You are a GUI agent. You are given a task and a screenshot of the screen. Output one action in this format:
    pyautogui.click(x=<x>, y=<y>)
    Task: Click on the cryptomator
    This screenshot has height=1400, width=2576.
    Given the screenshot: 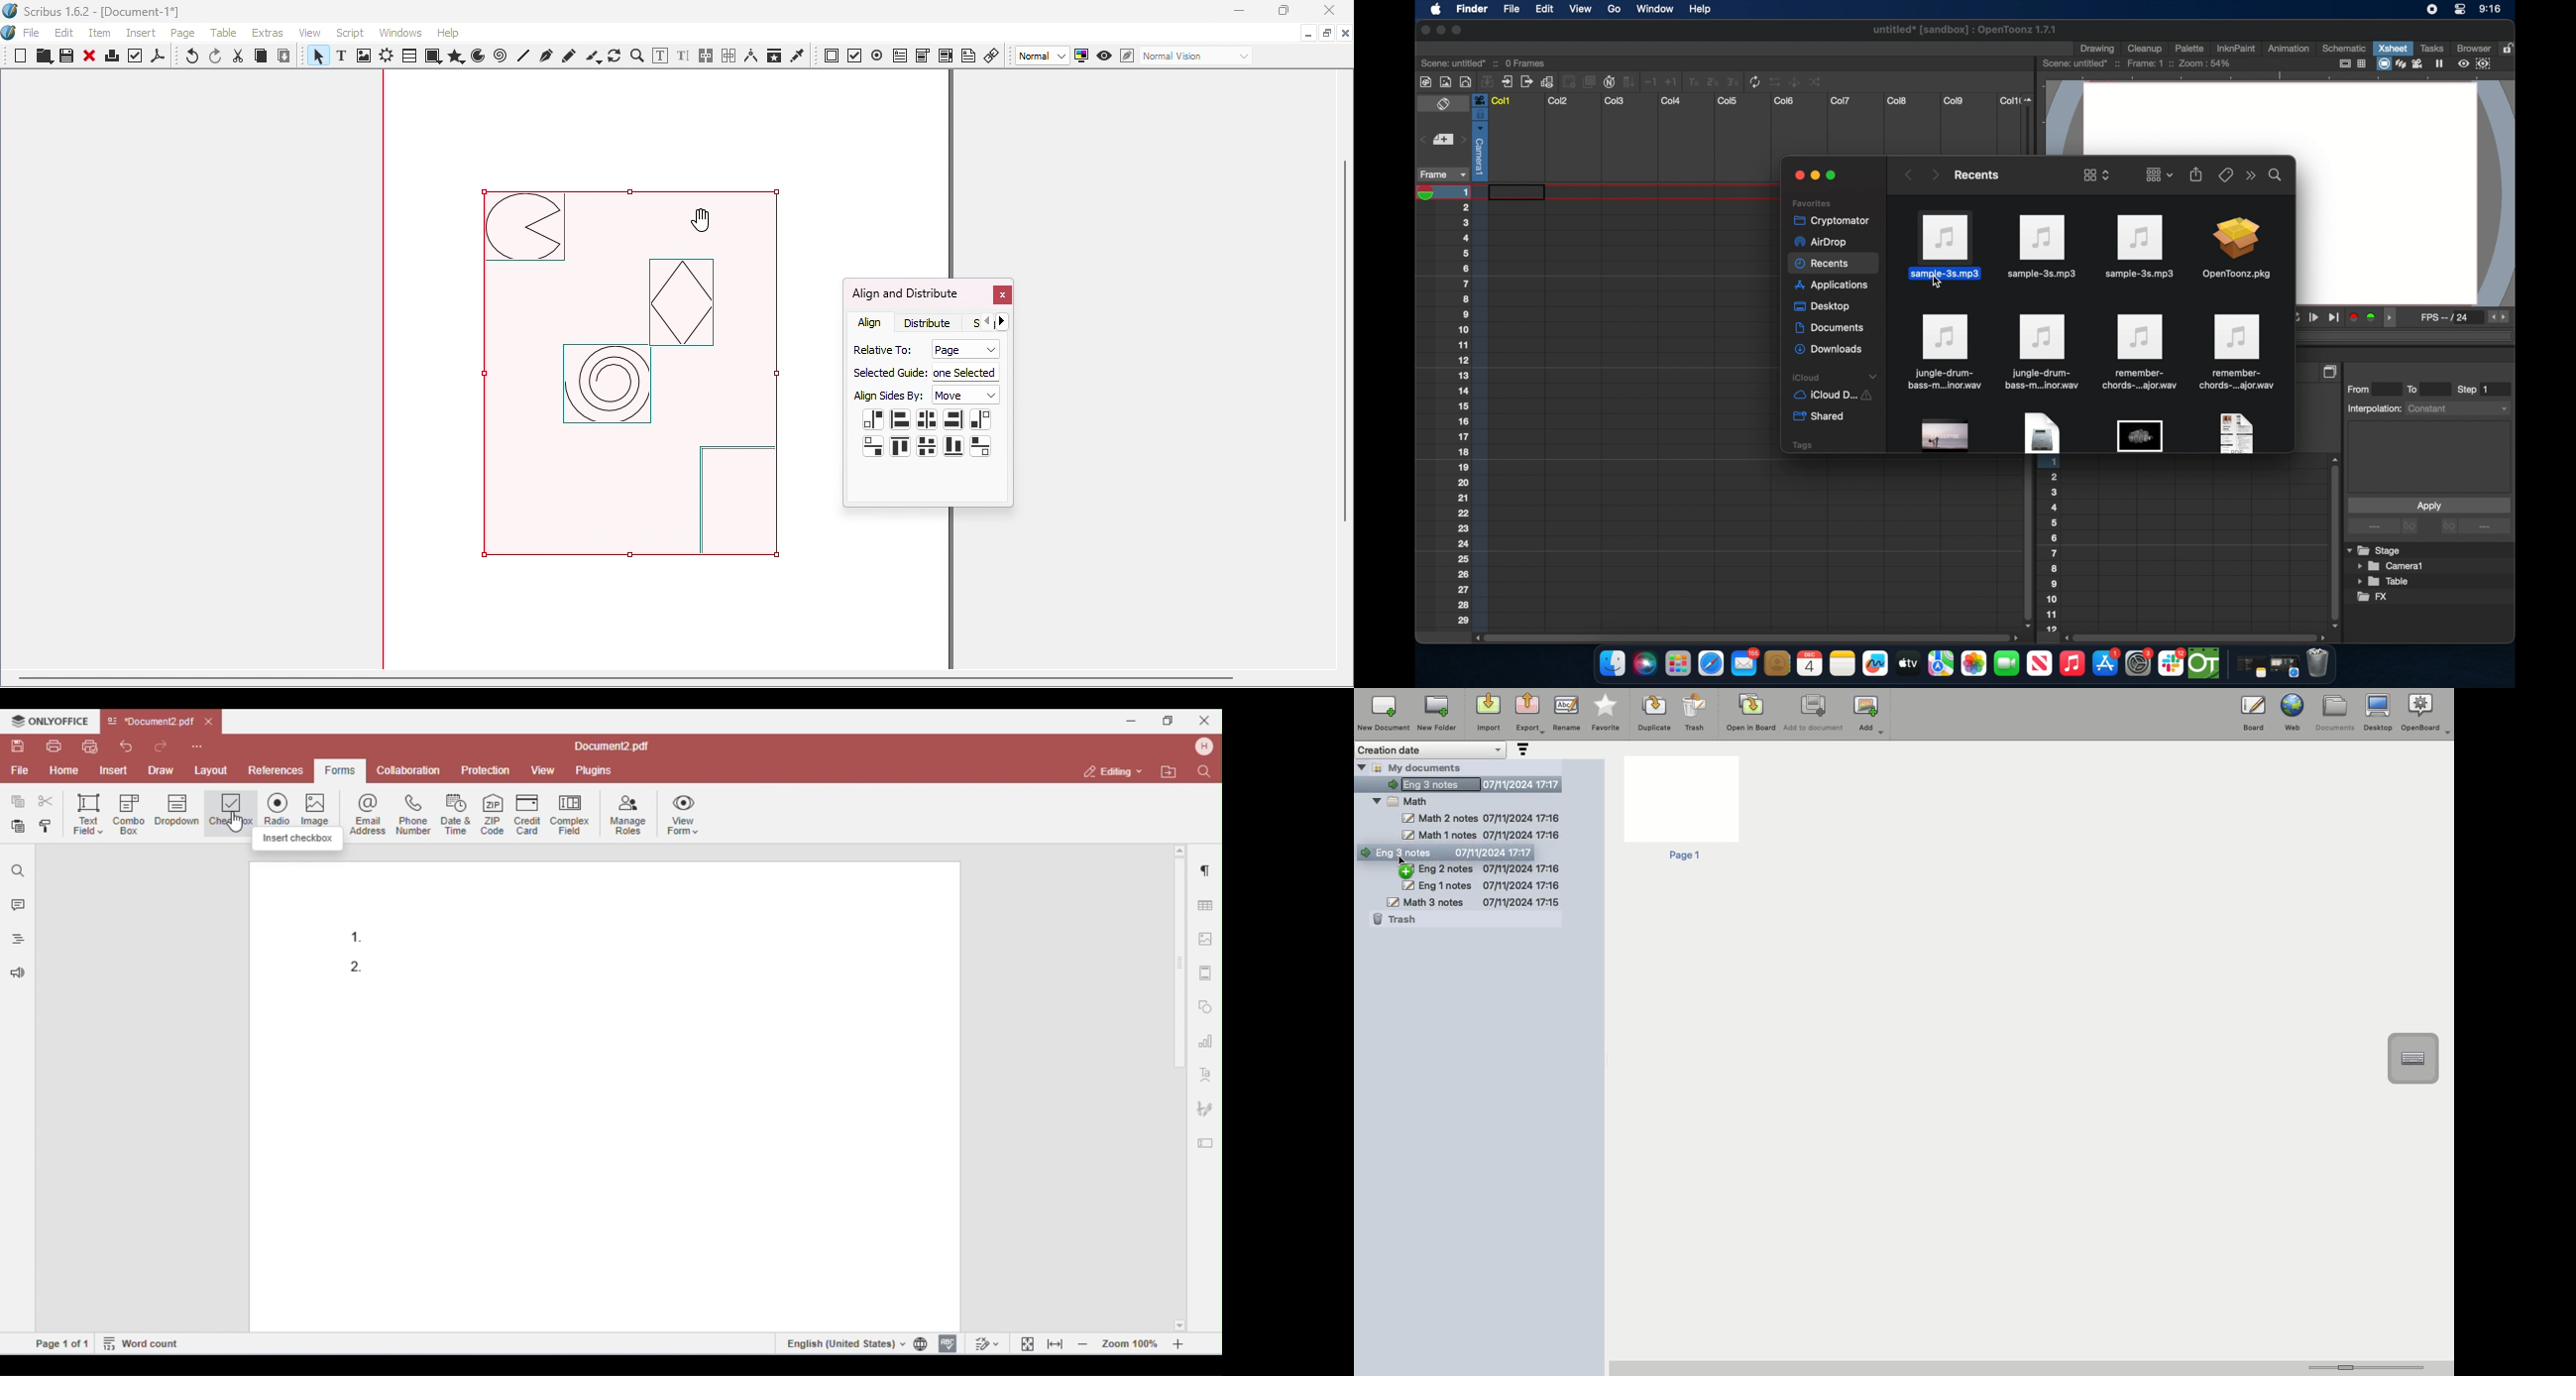 What is the action you would take?
    pyautogui.click(x=1828, y=220)
    